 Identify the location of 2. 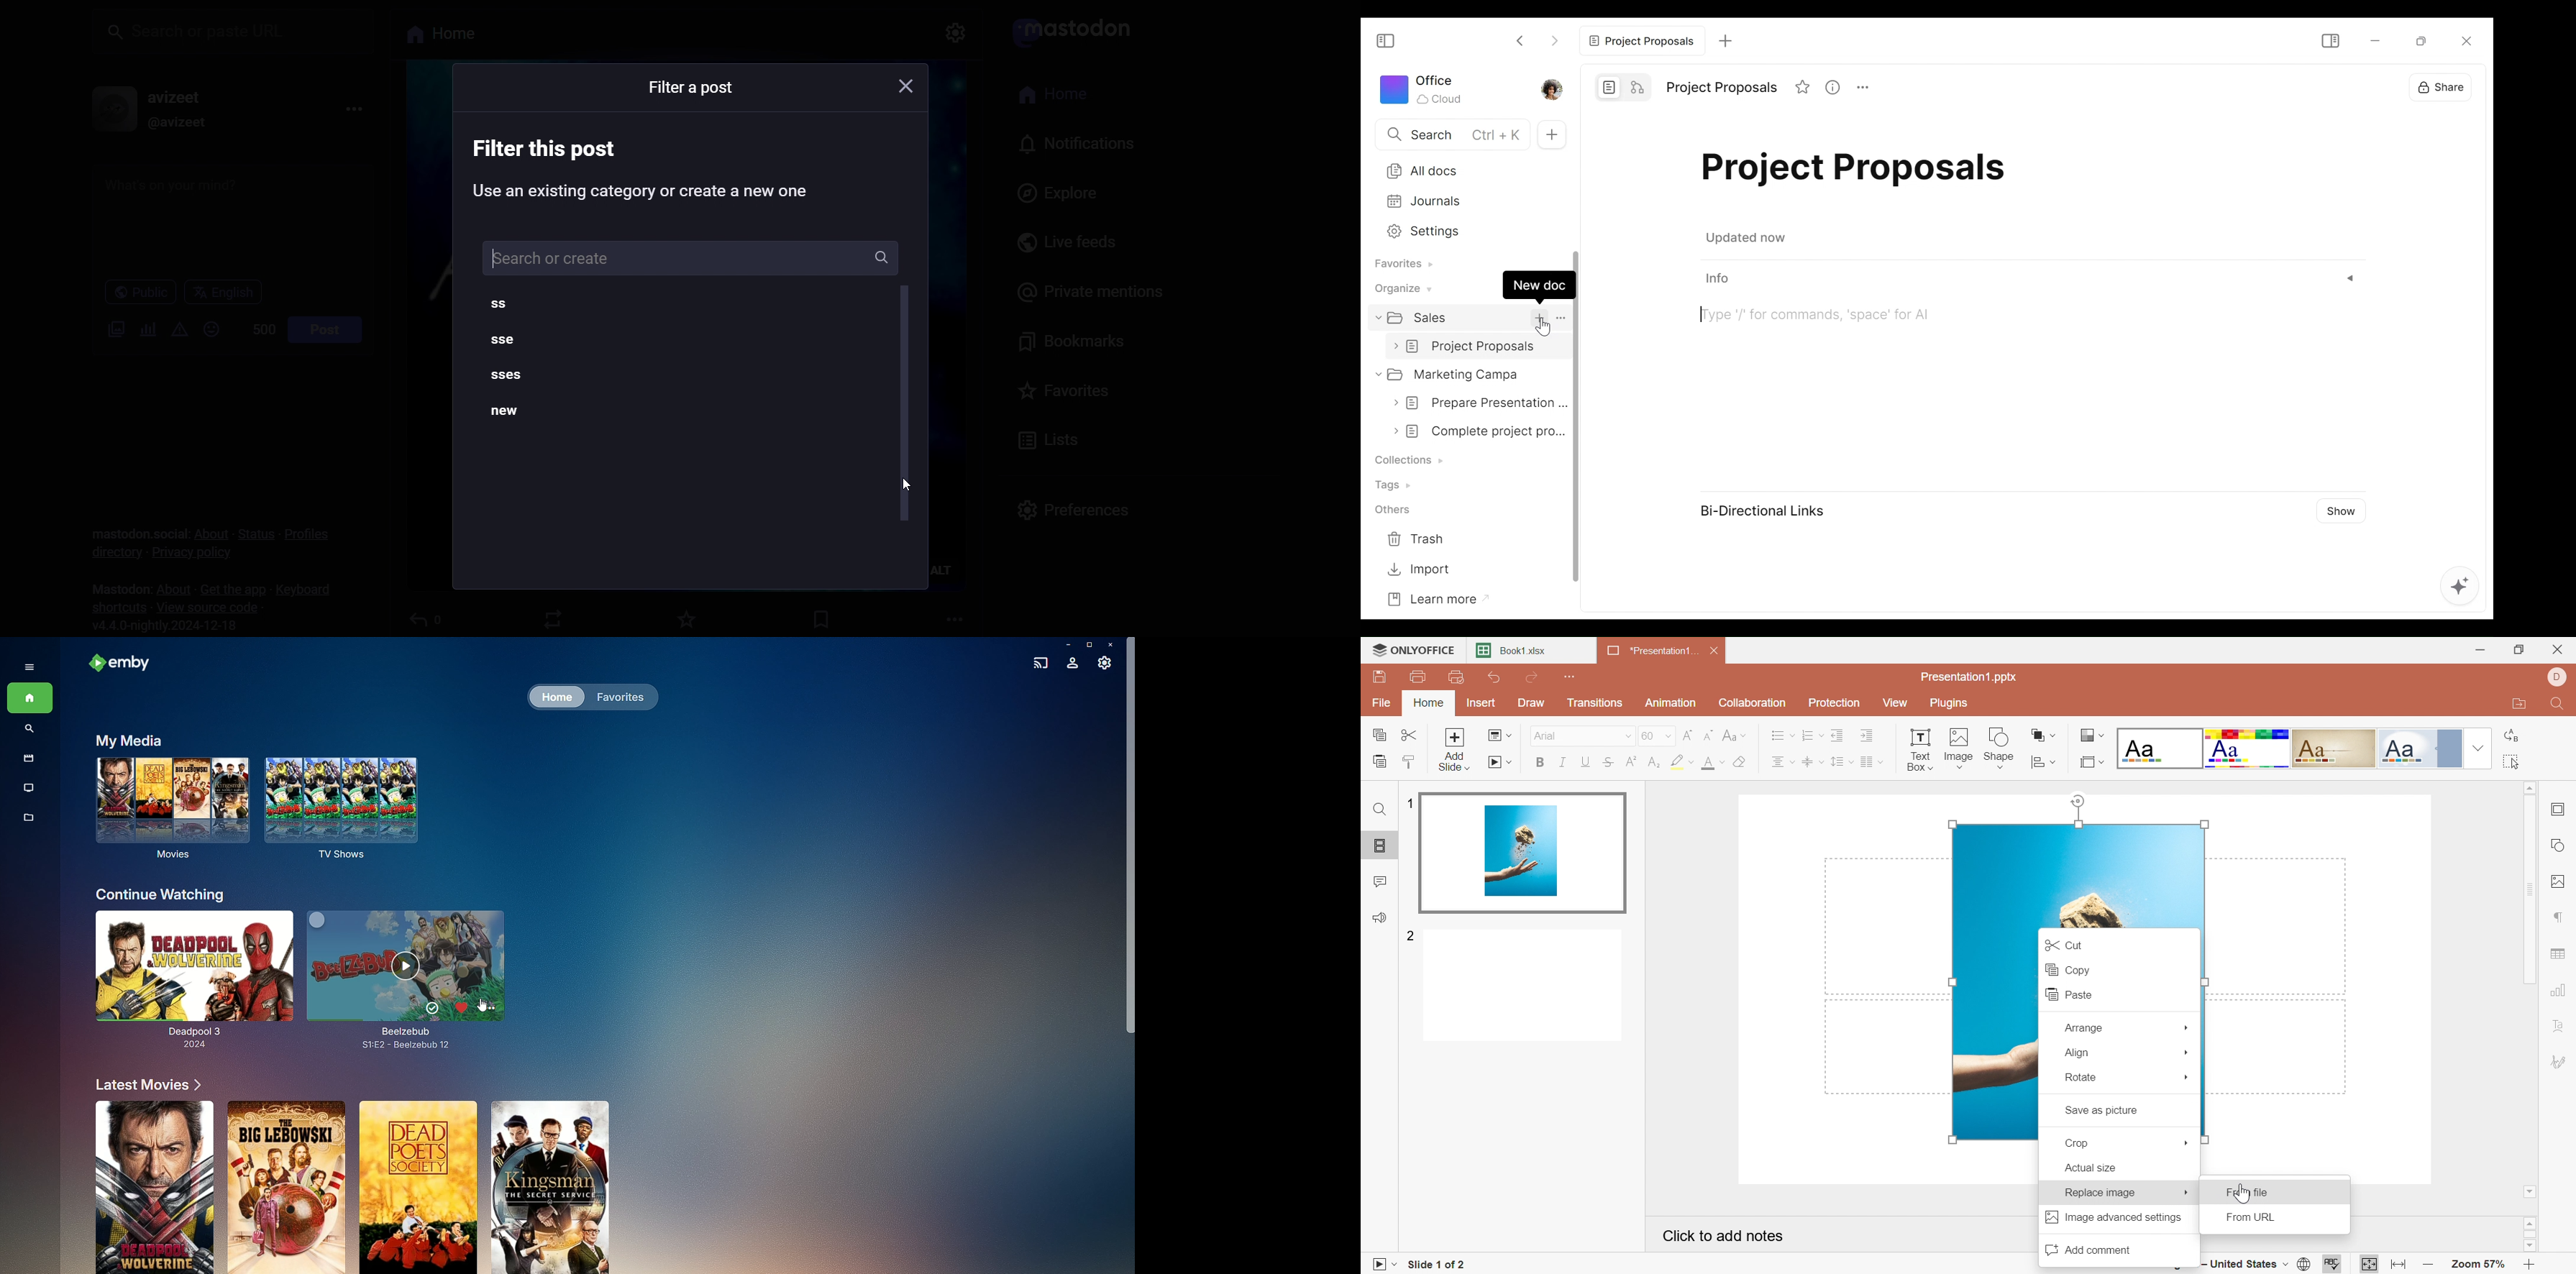
(1411, 937).